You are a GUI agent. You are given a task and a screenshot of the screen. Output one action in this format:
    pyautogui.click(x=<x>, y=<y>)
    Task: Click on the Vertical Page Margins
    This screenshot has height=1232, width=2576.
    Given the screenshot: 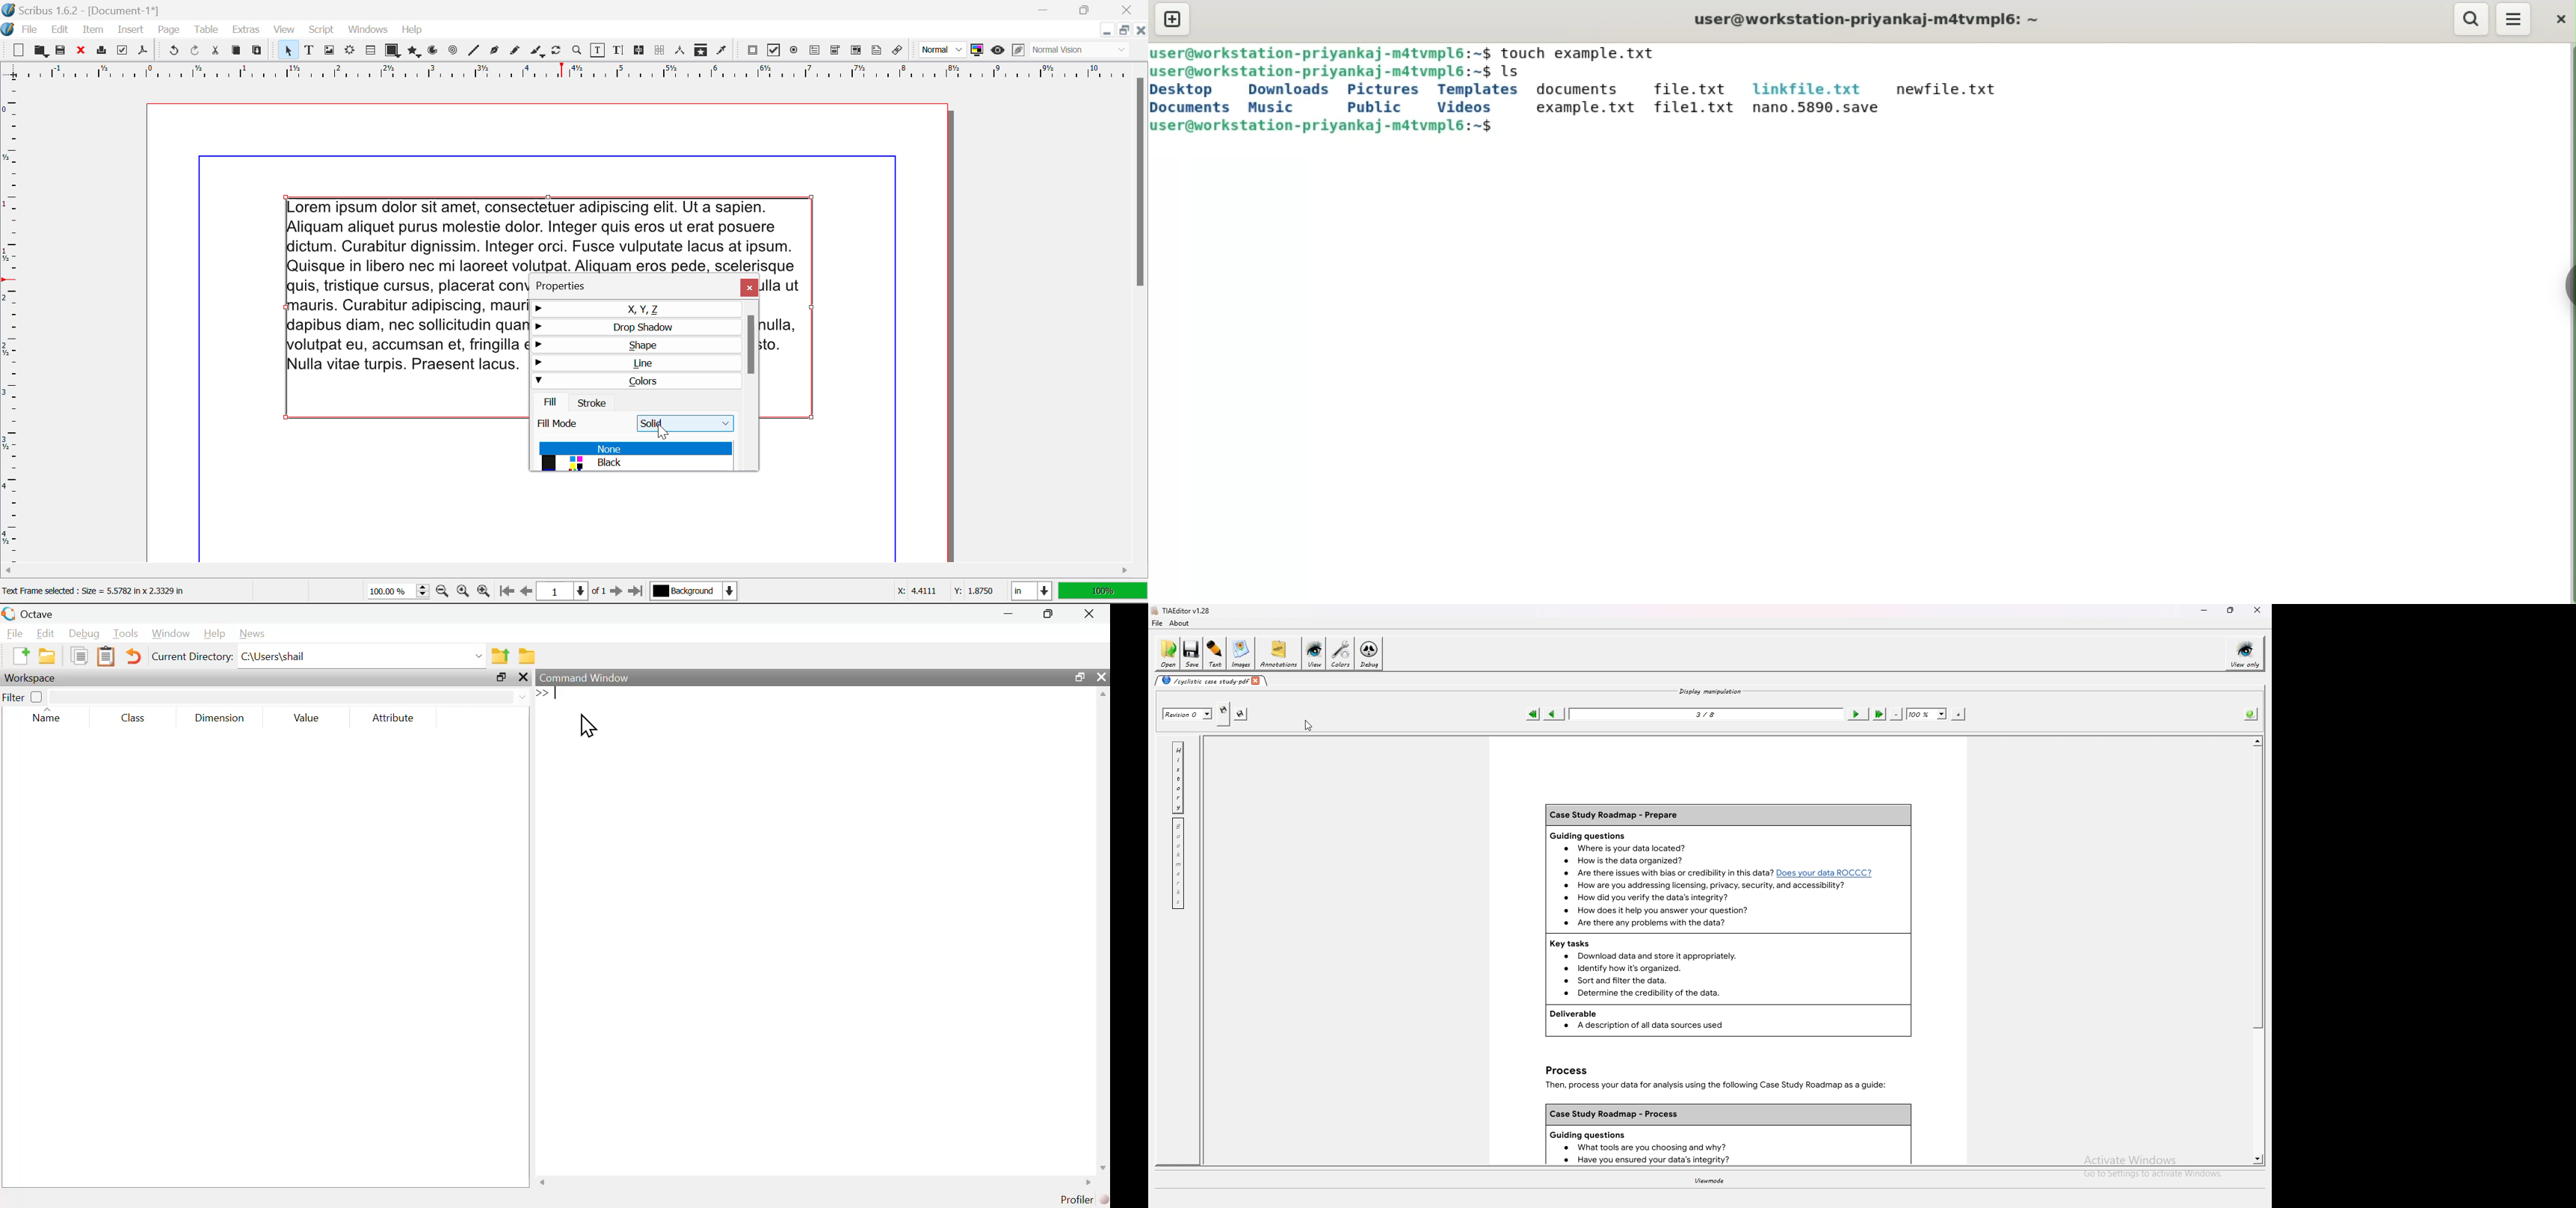 What is the action you would take?
    pyautogui.click(x=574, y=75)
    